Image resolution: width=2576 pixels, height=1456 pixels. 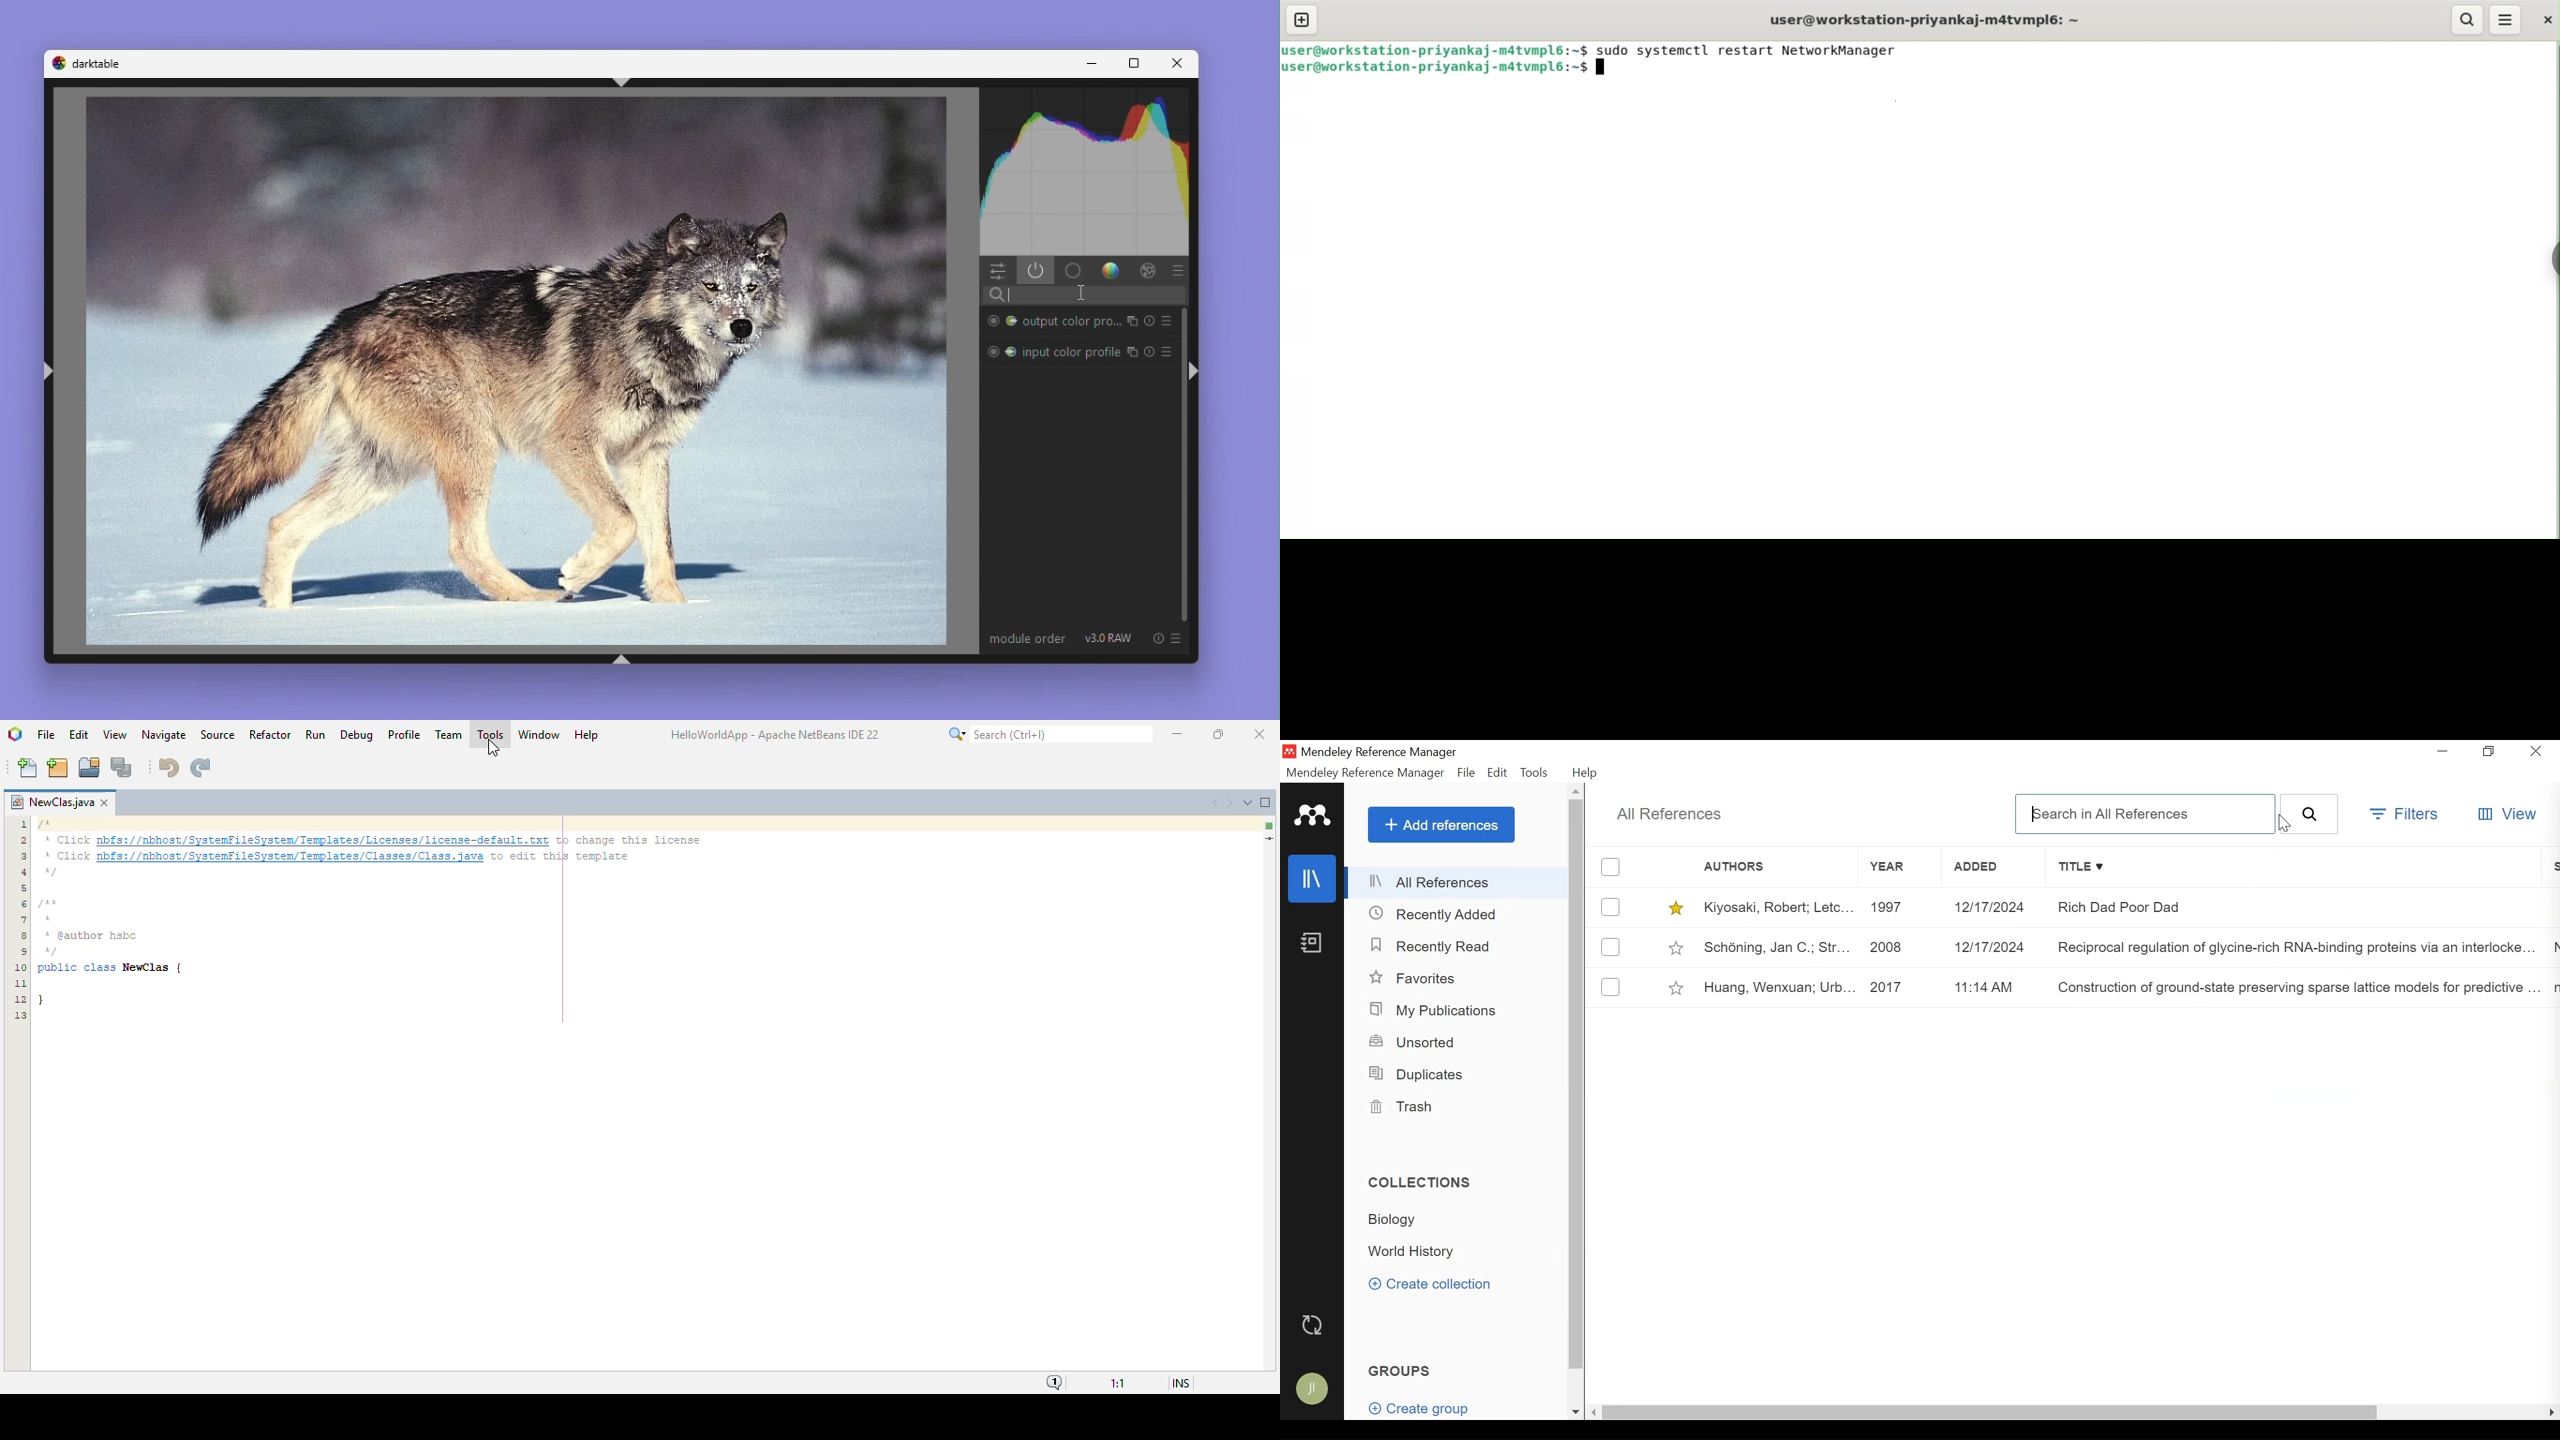 What do you see at coordinates (1182, 464) in the screenshot?
I see `Vertical scroll bar` at bounding box center [1182, 464].